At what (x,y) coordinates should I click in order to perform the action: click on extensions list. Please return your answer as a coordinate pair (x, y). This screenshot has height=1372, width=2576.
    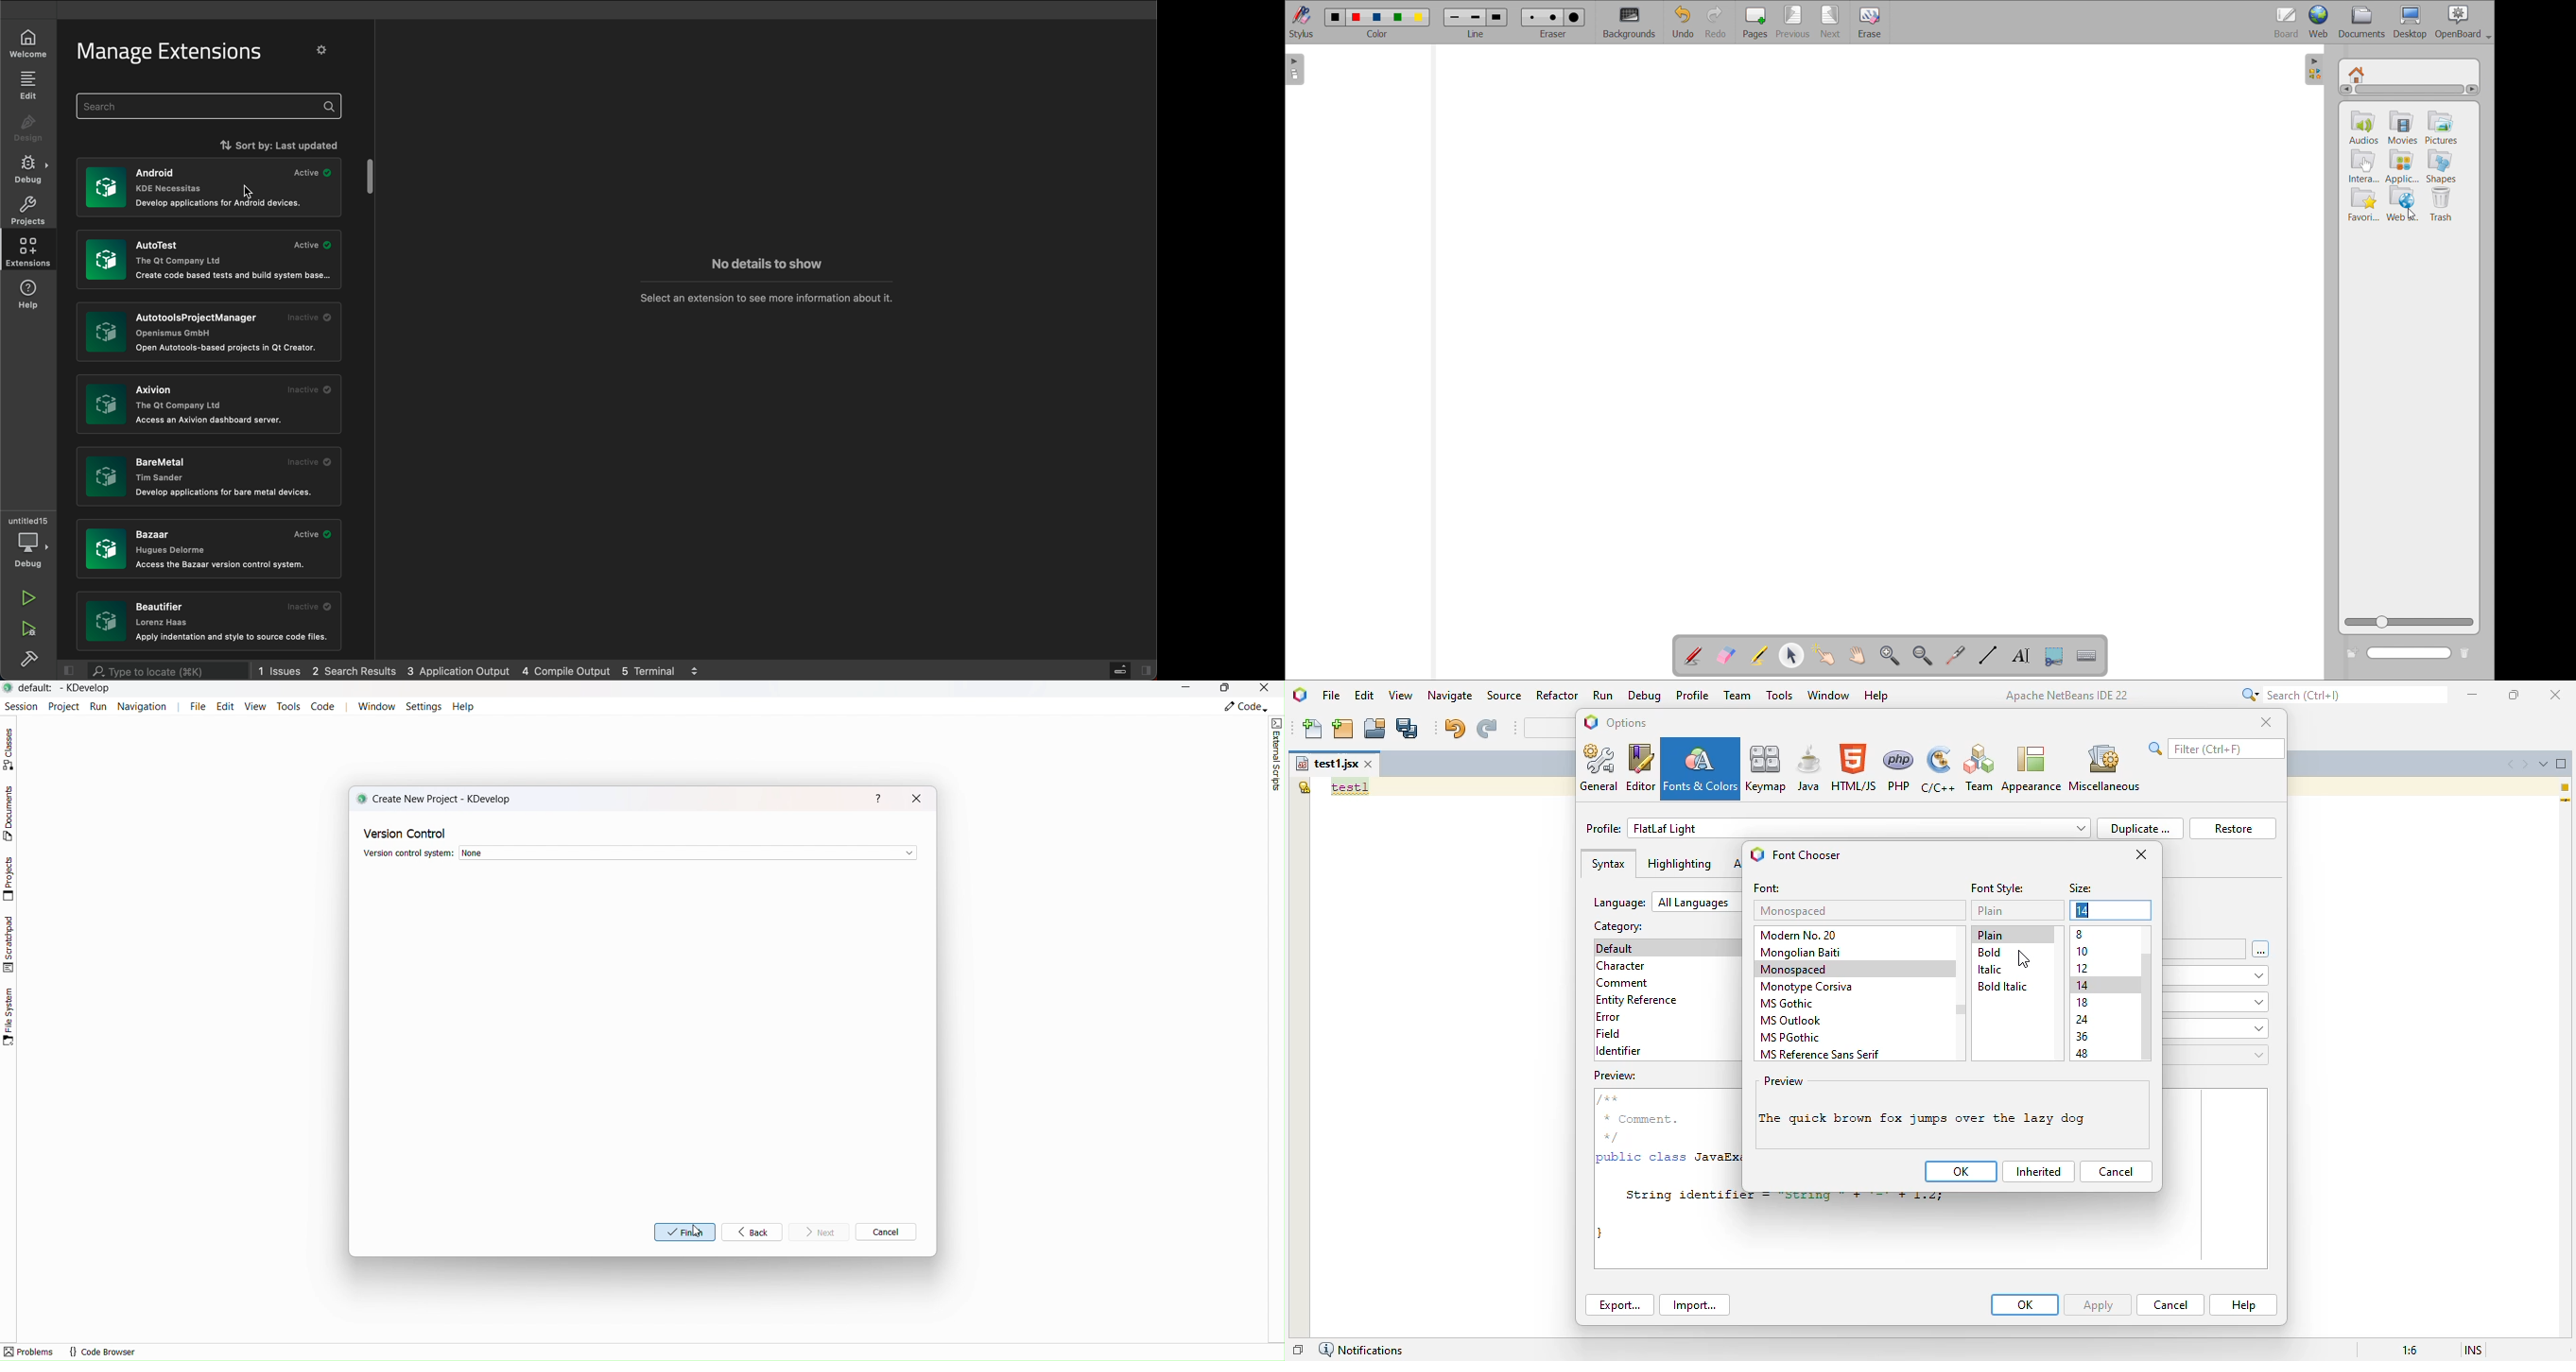
    Looking at the image, I should click on (208, 261).